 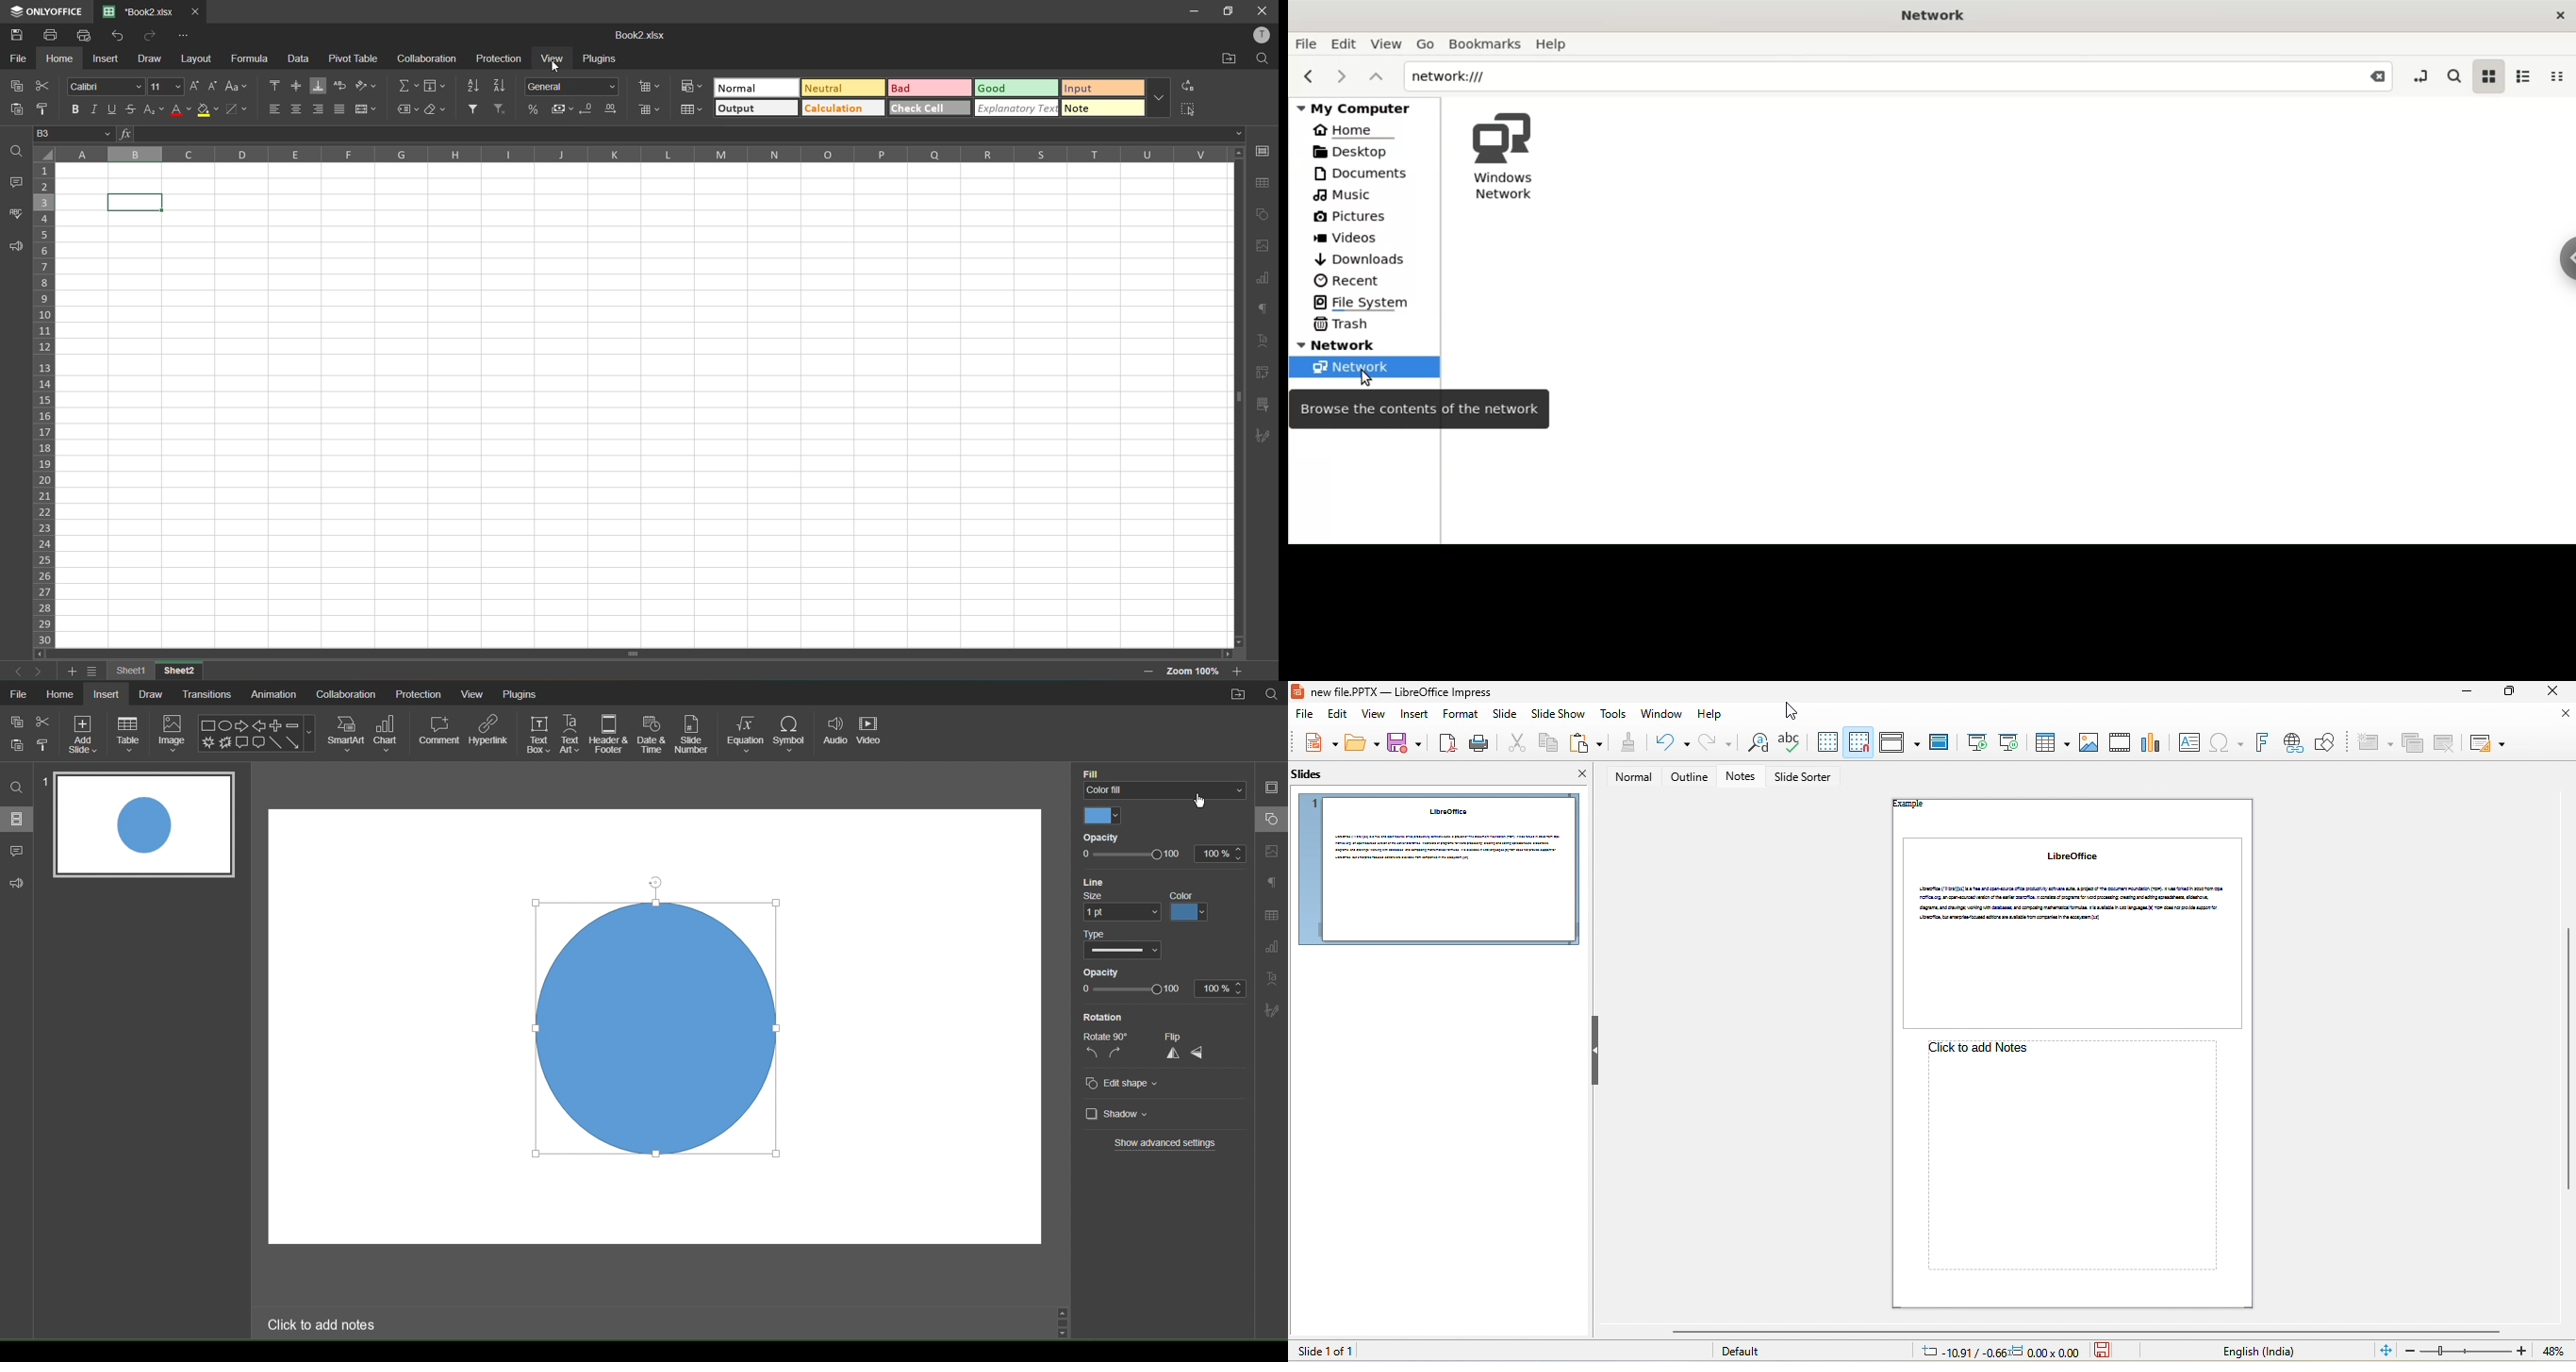 I want to click on print, so click(x=51, y=37).